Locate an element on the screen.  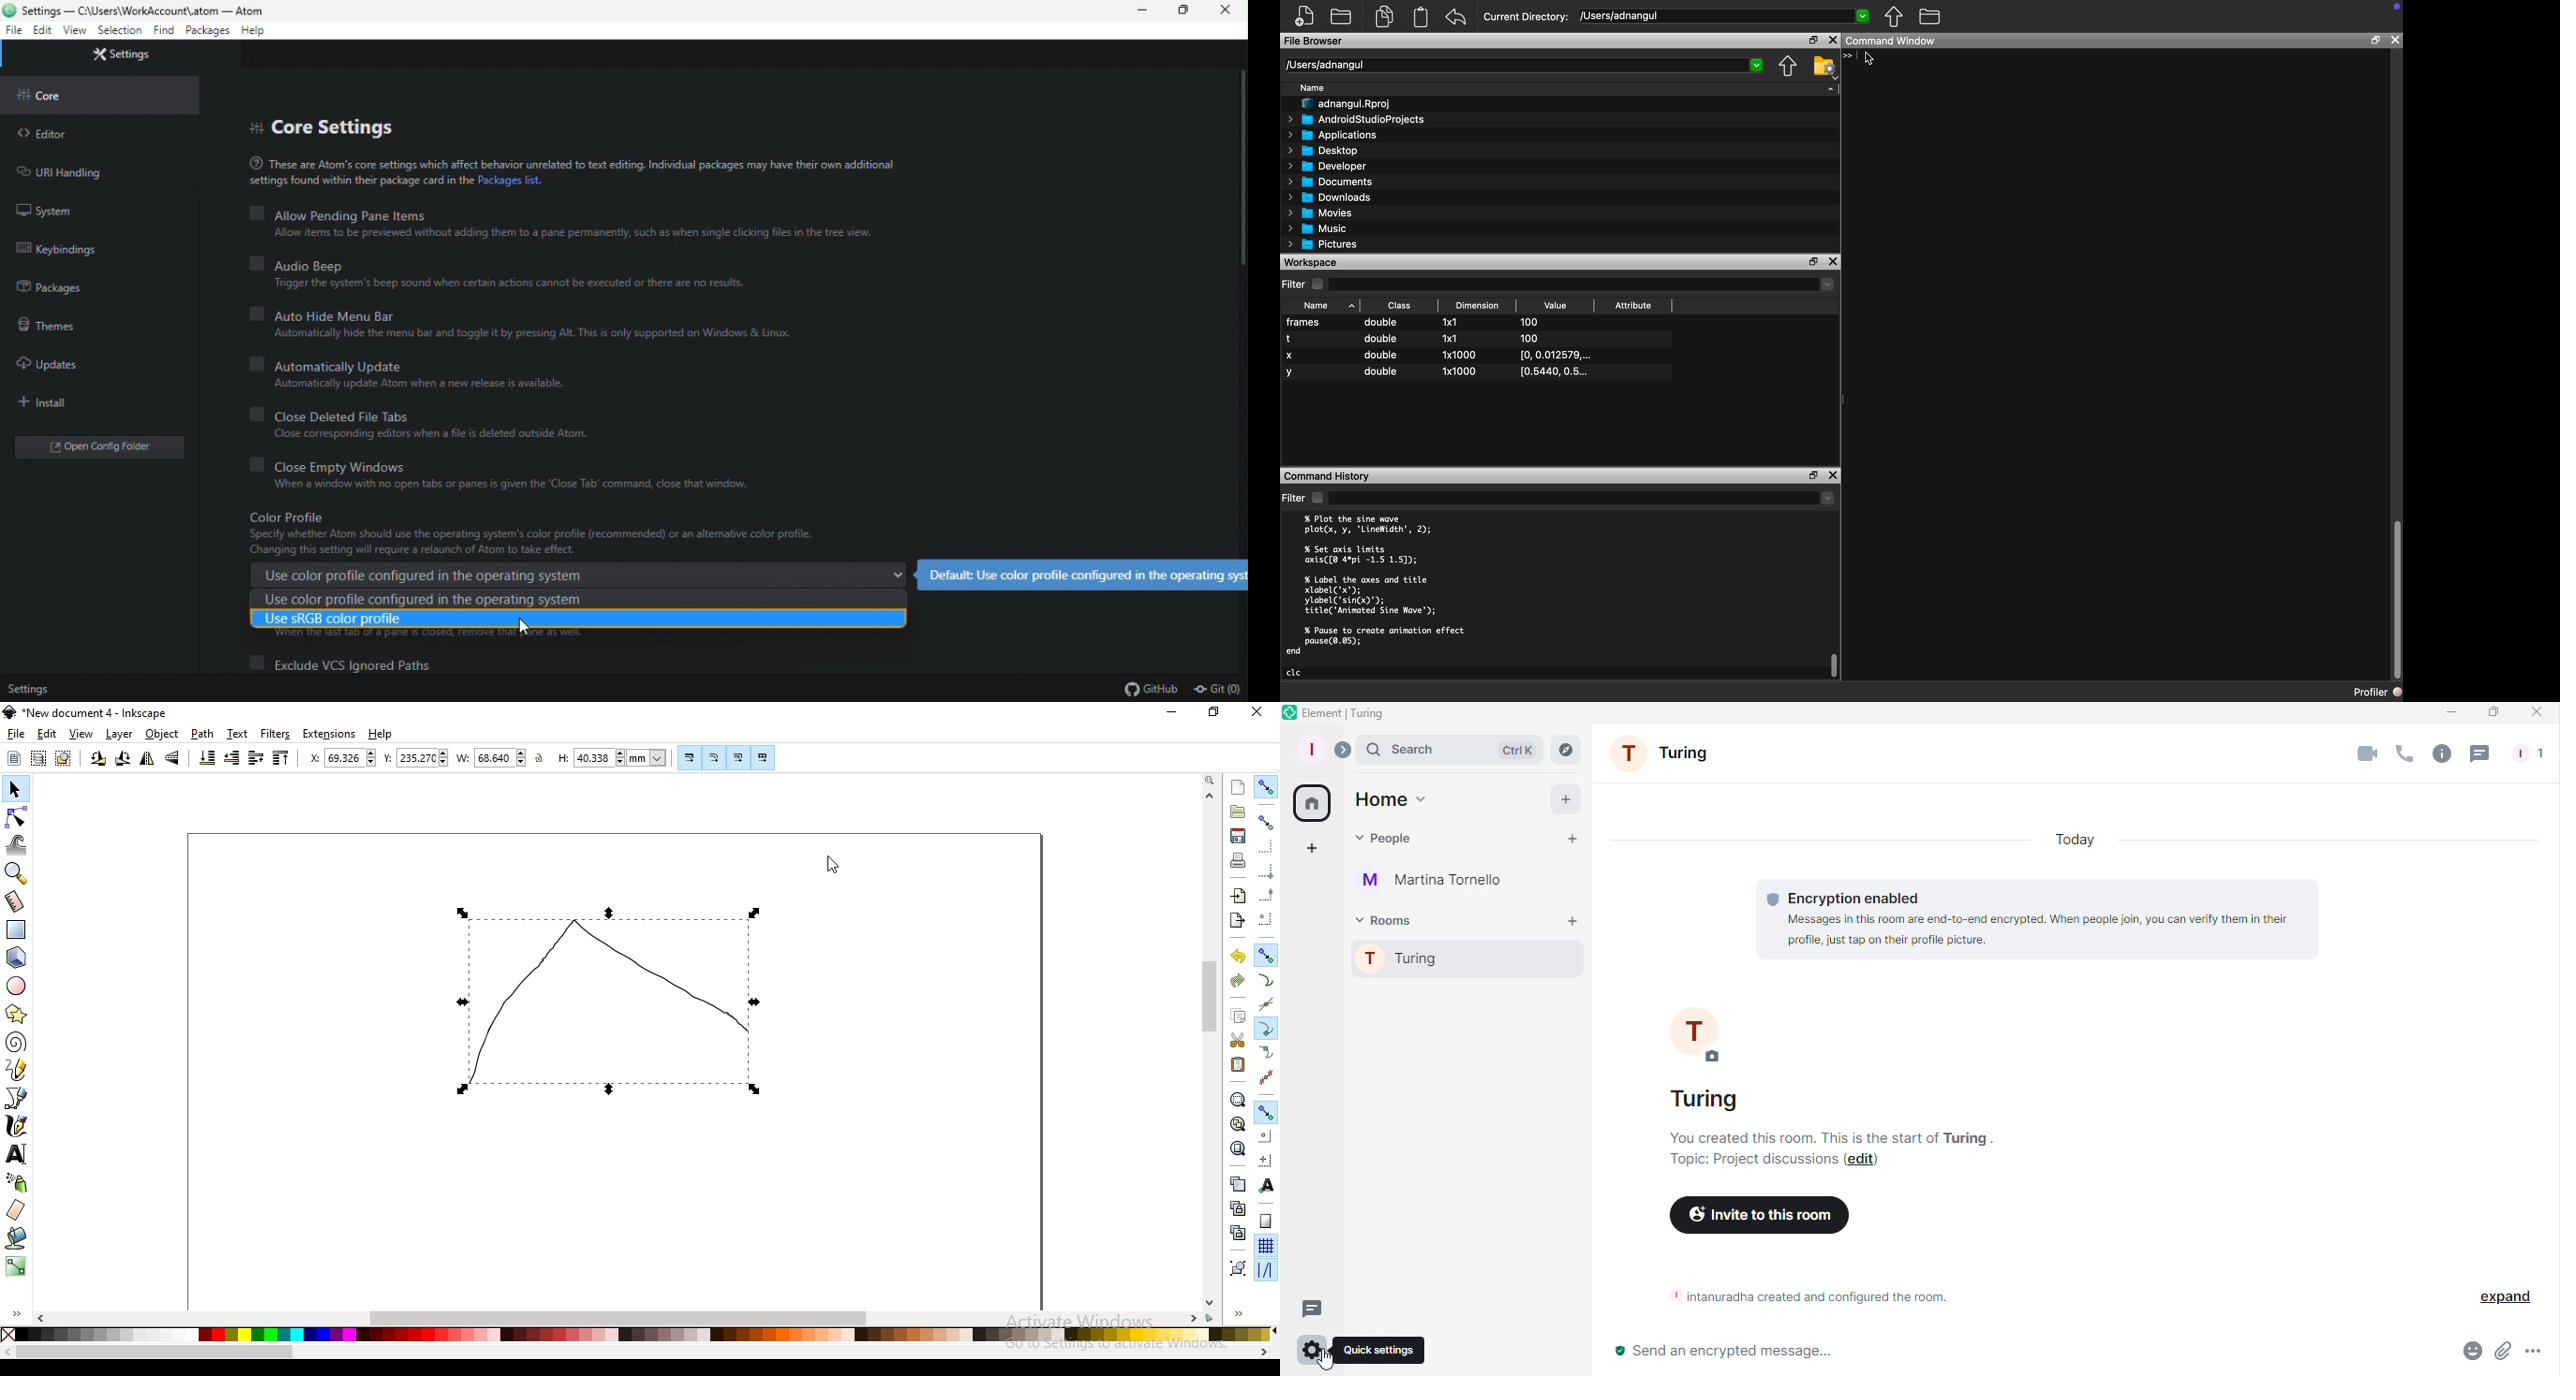
Home is located at coordinates (1314, 803).